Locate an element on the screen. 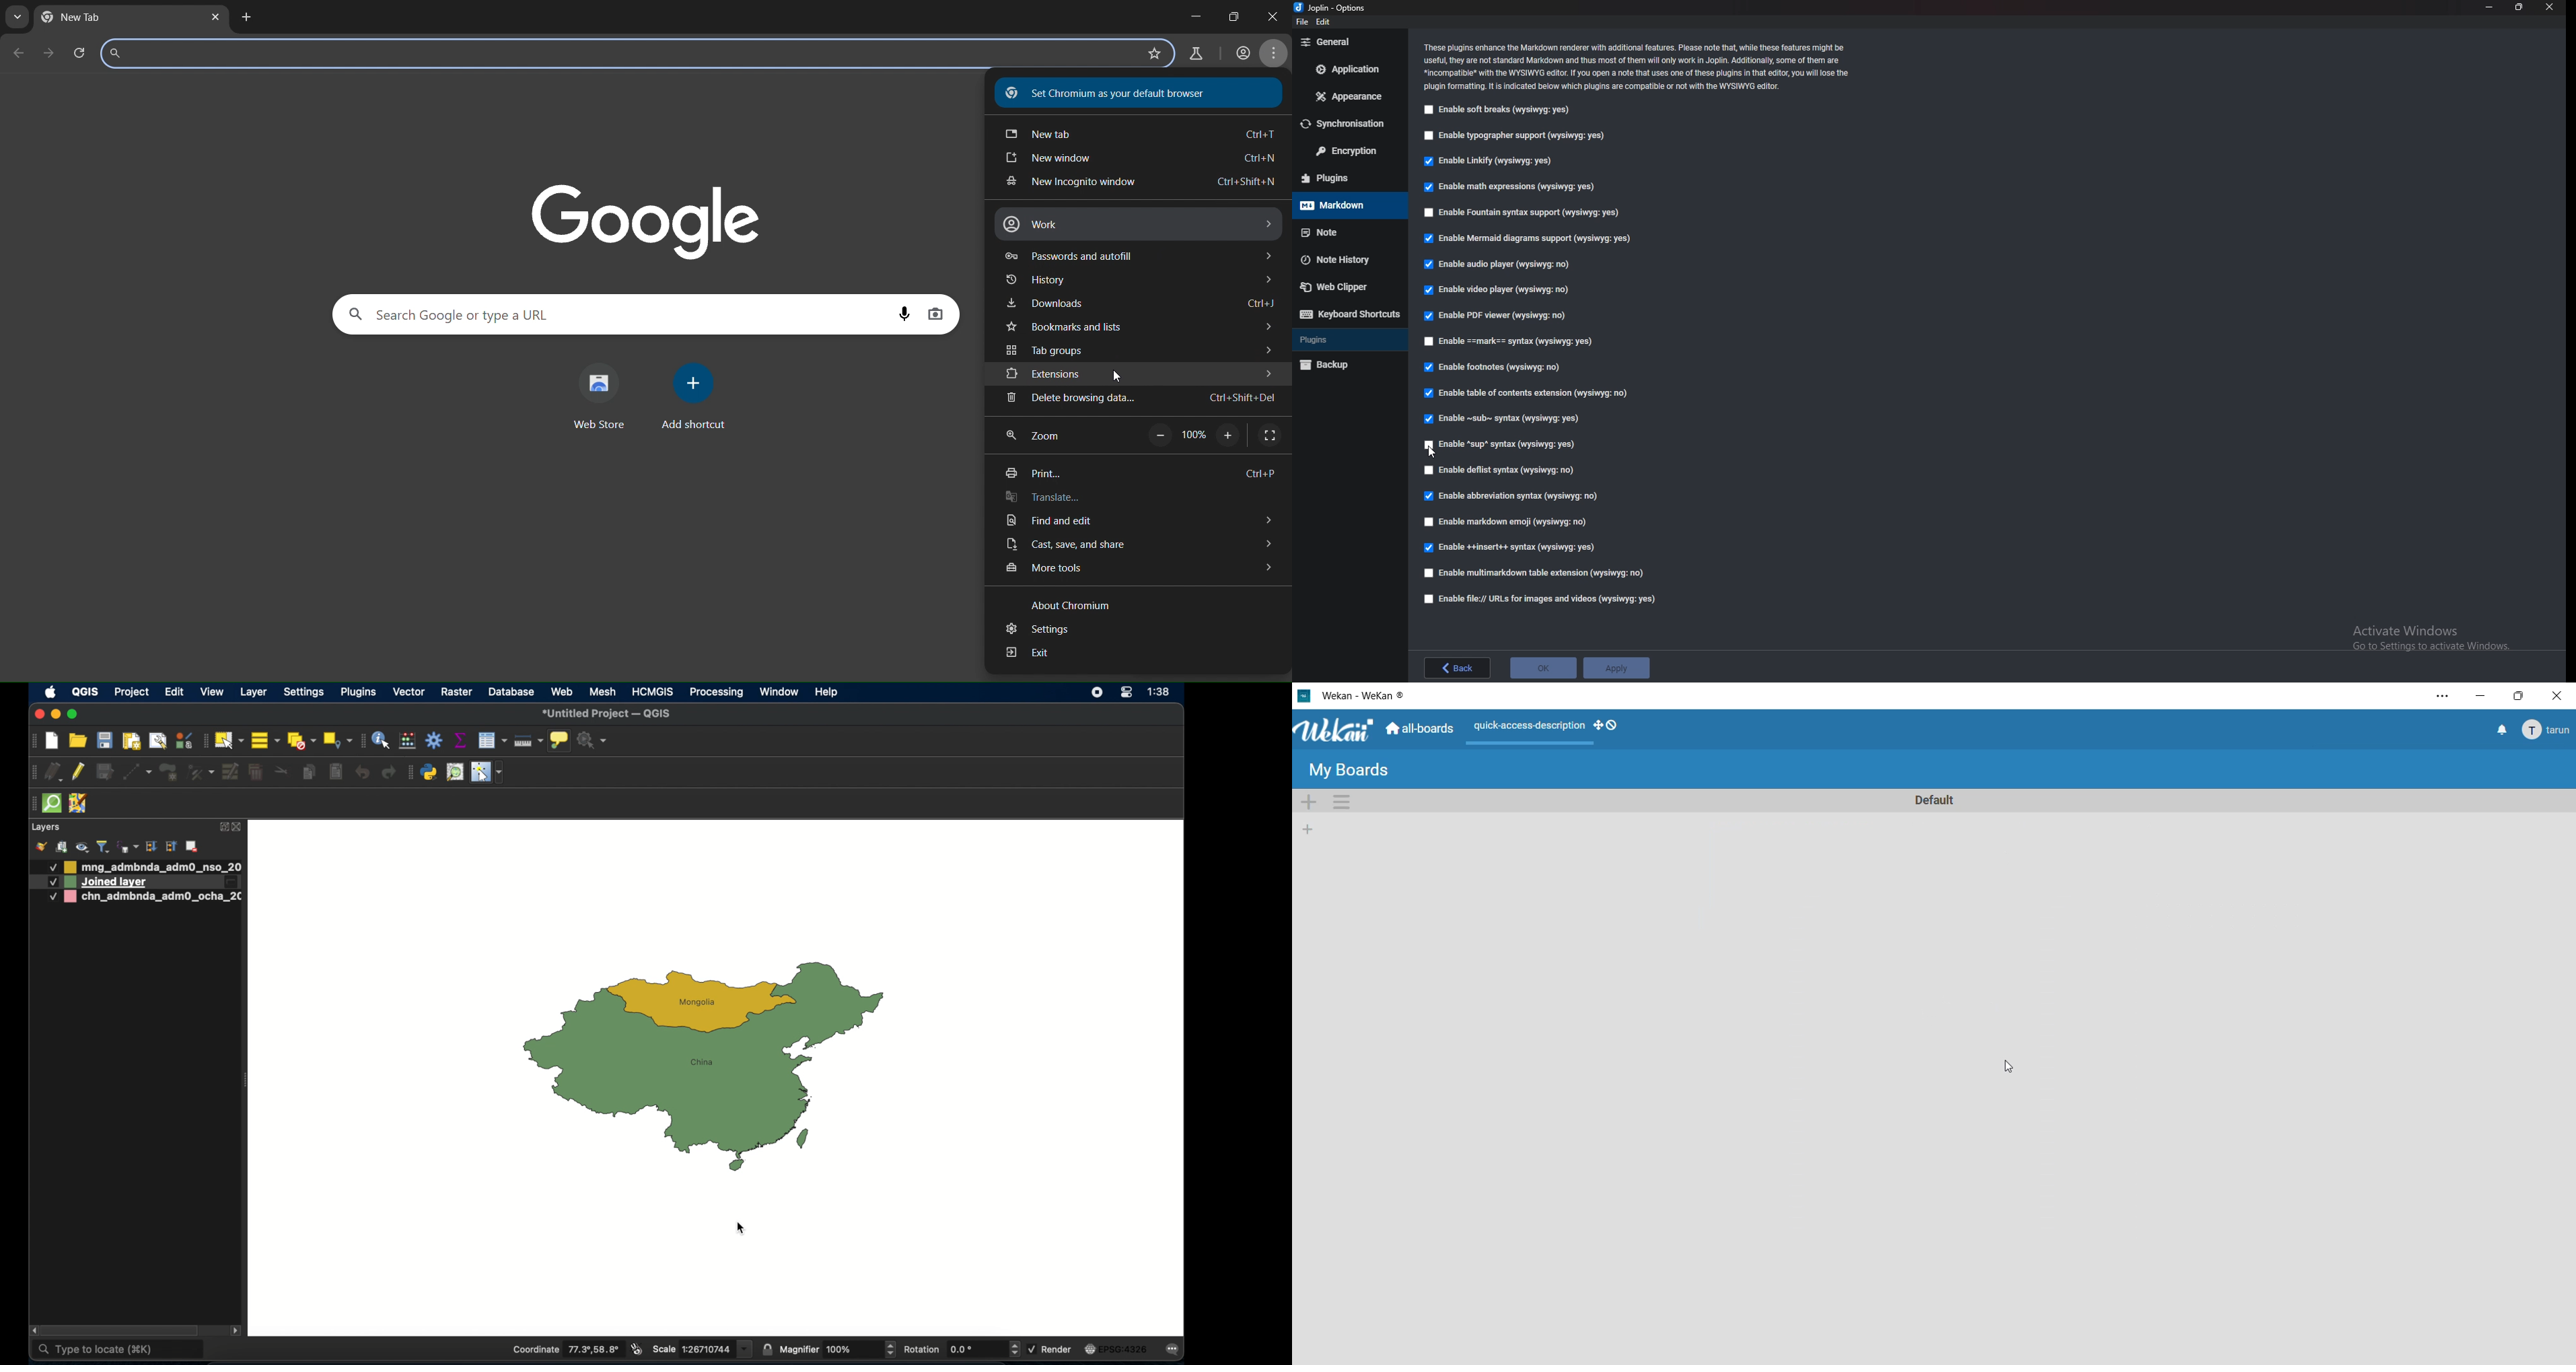 Image resolution: width=2576 pixels, height=1372 pixels. translate is located at coordinates (1045, 497).